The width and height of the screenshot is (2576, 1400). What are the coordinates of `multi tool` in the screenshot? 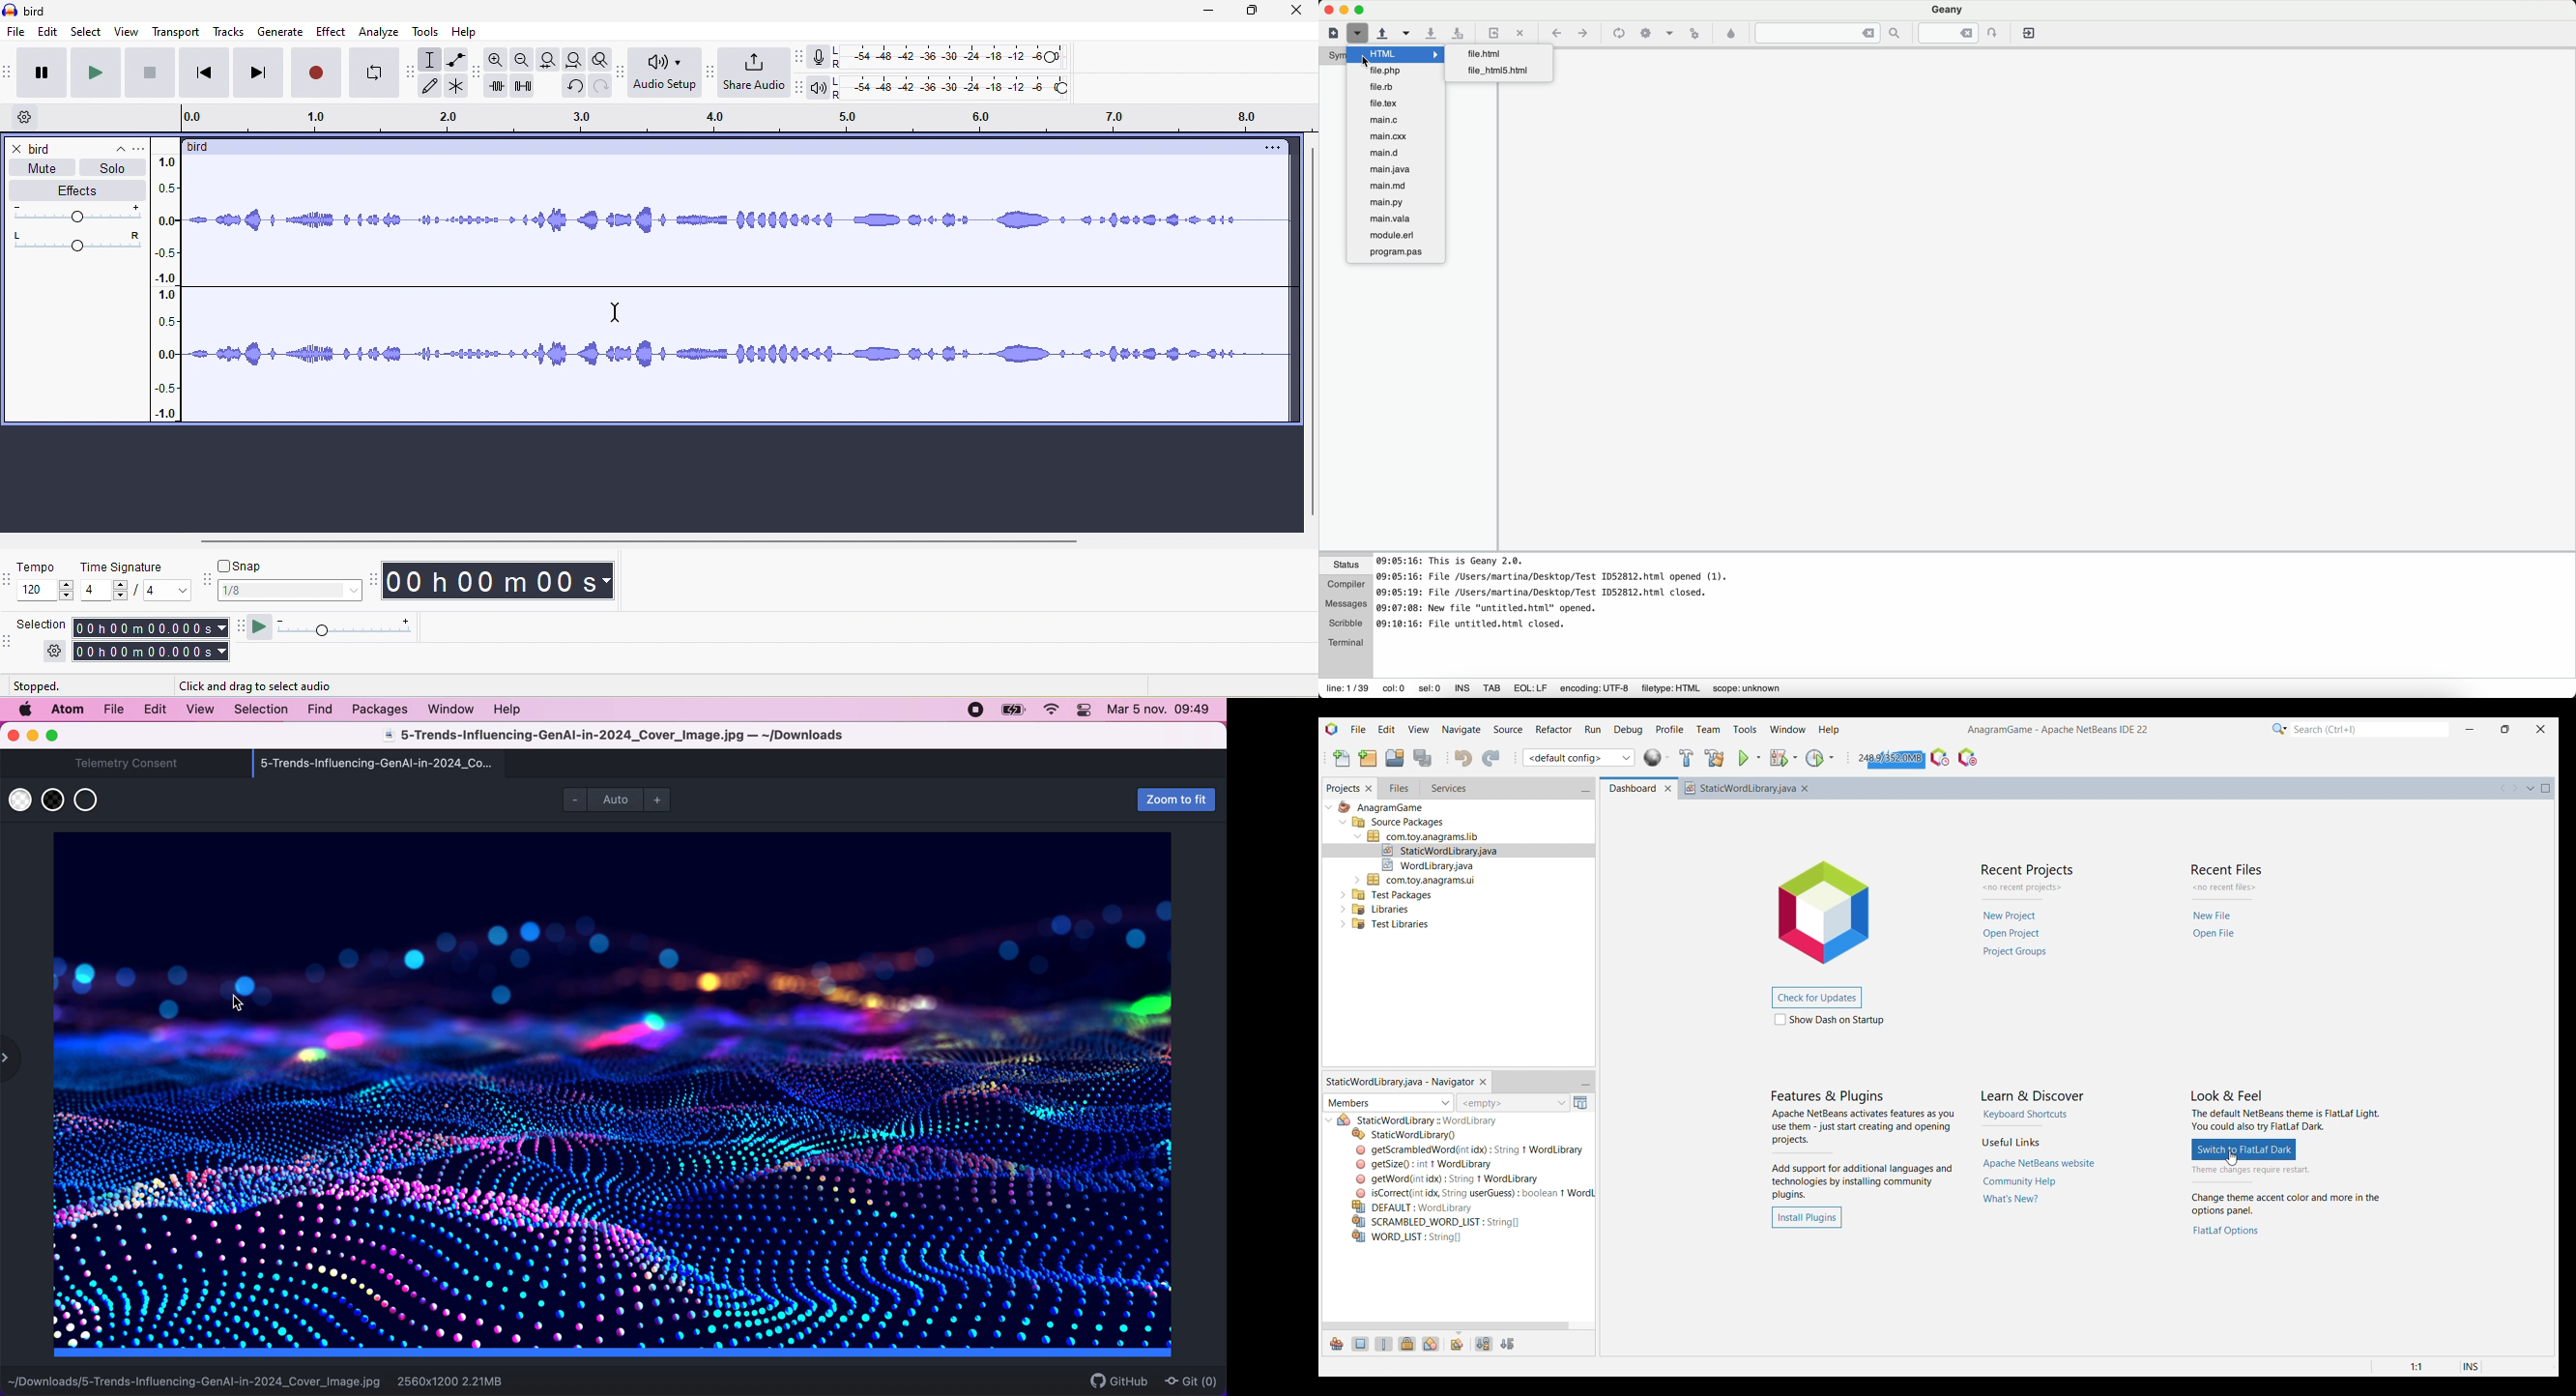 It's located at (458, 88).